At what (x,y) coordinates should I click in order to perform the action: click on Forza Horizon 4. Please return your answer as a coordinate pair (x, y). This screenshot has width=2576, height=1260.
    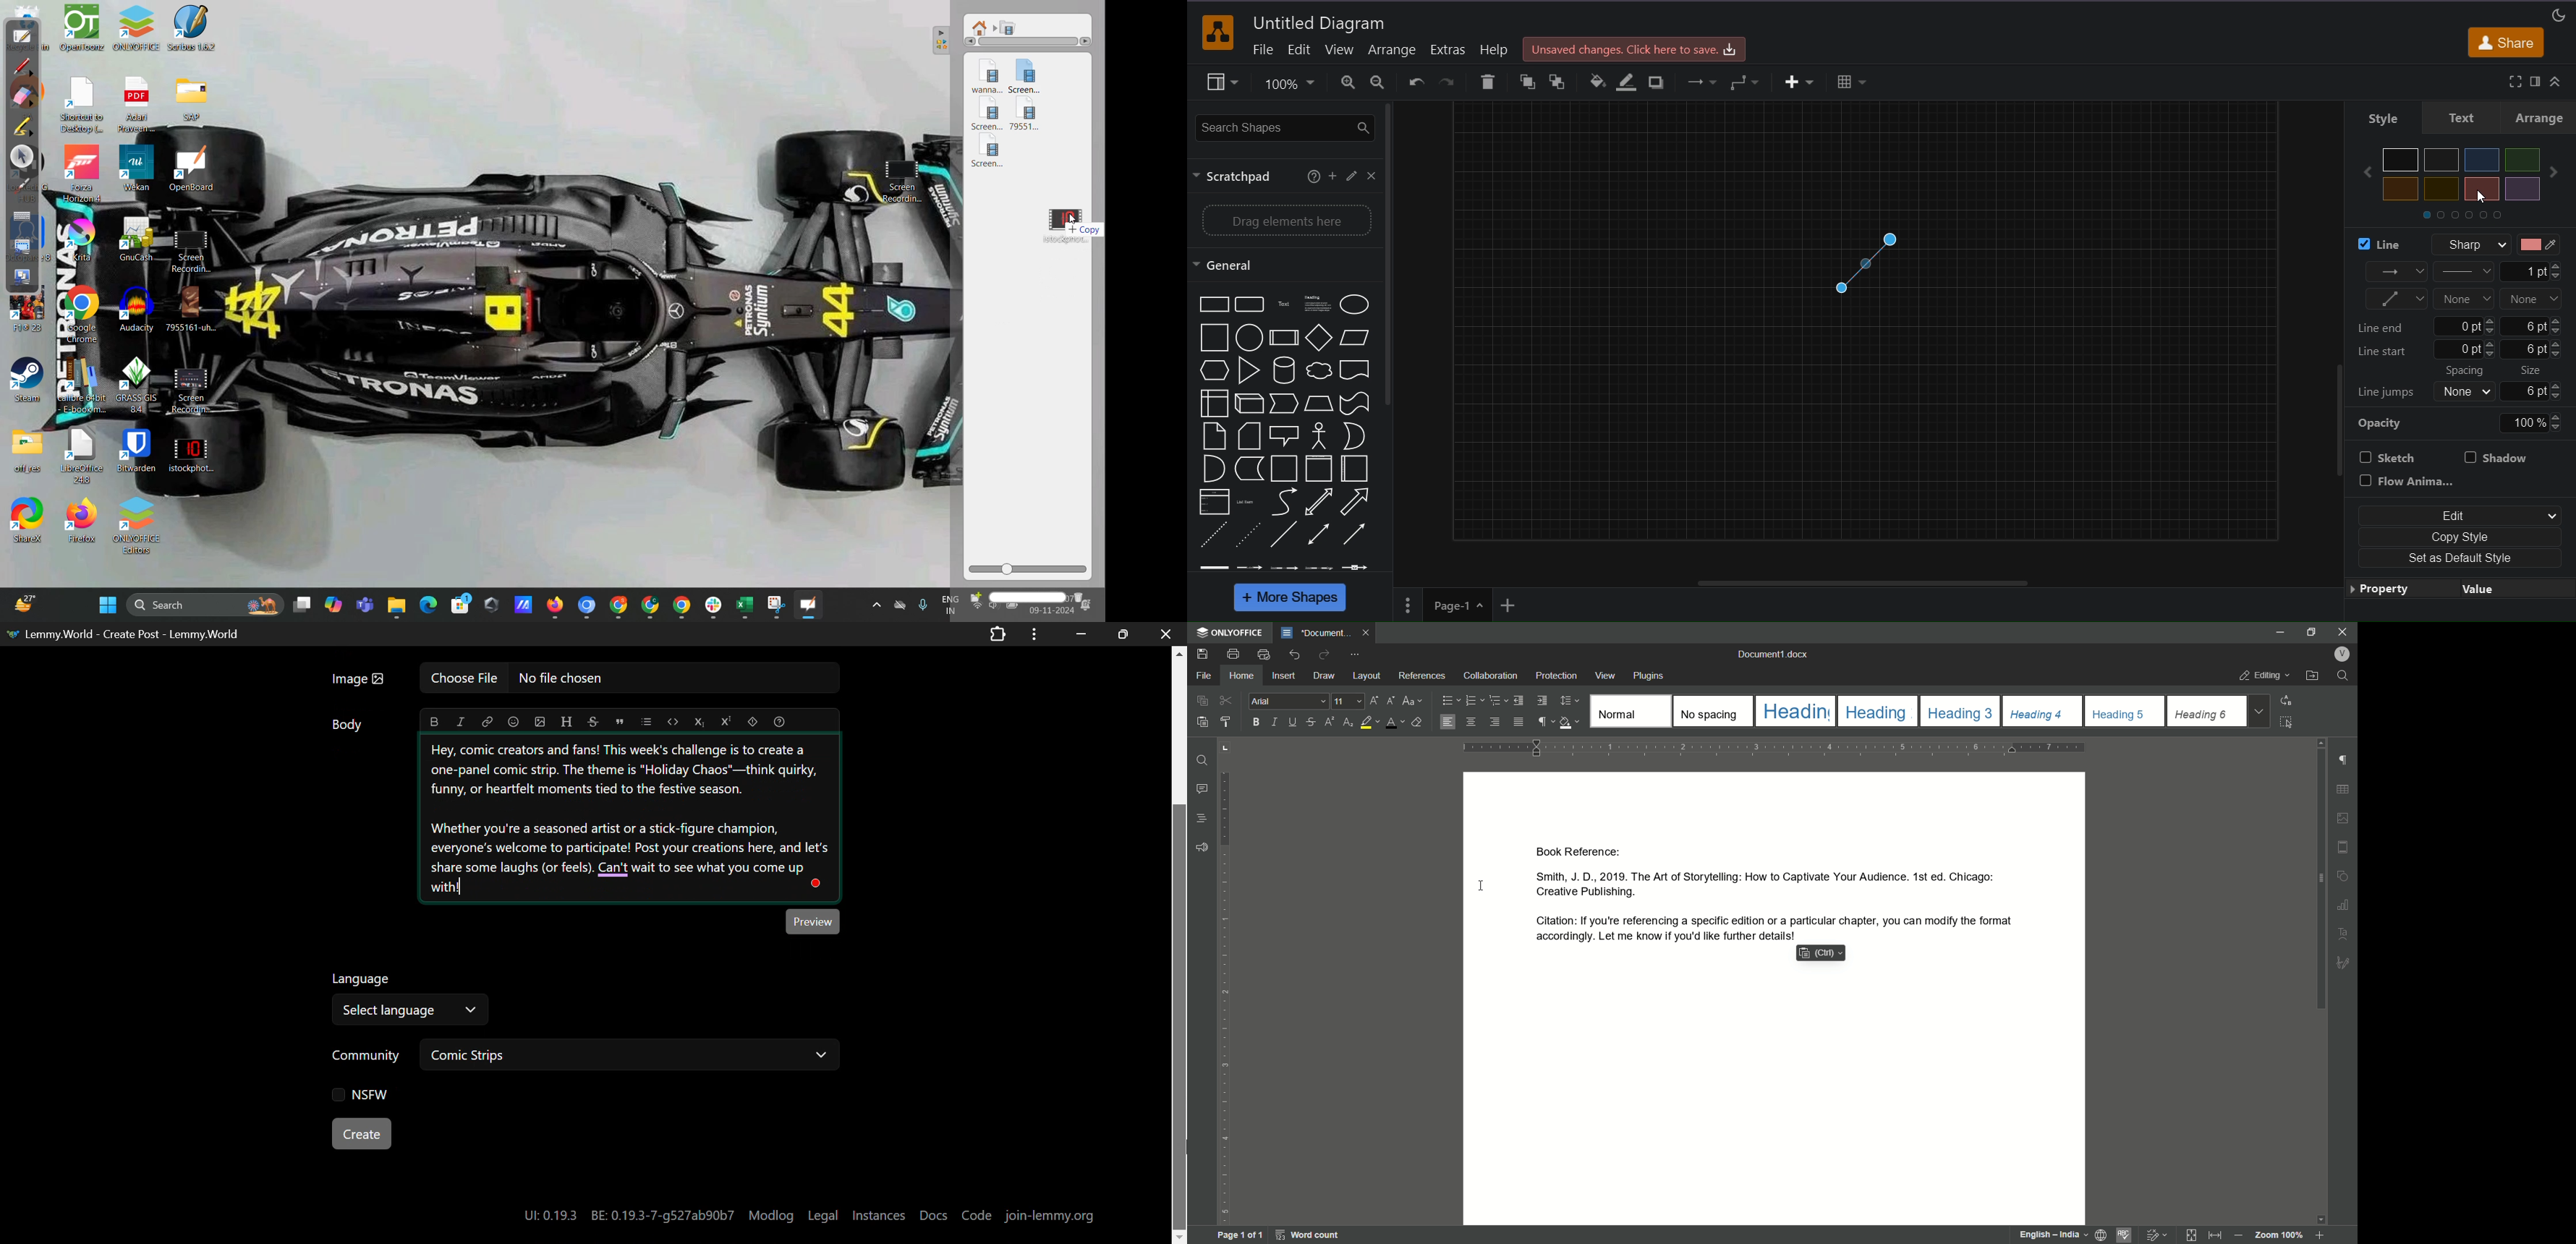
    Looking at the image, I should click on (83, 174).